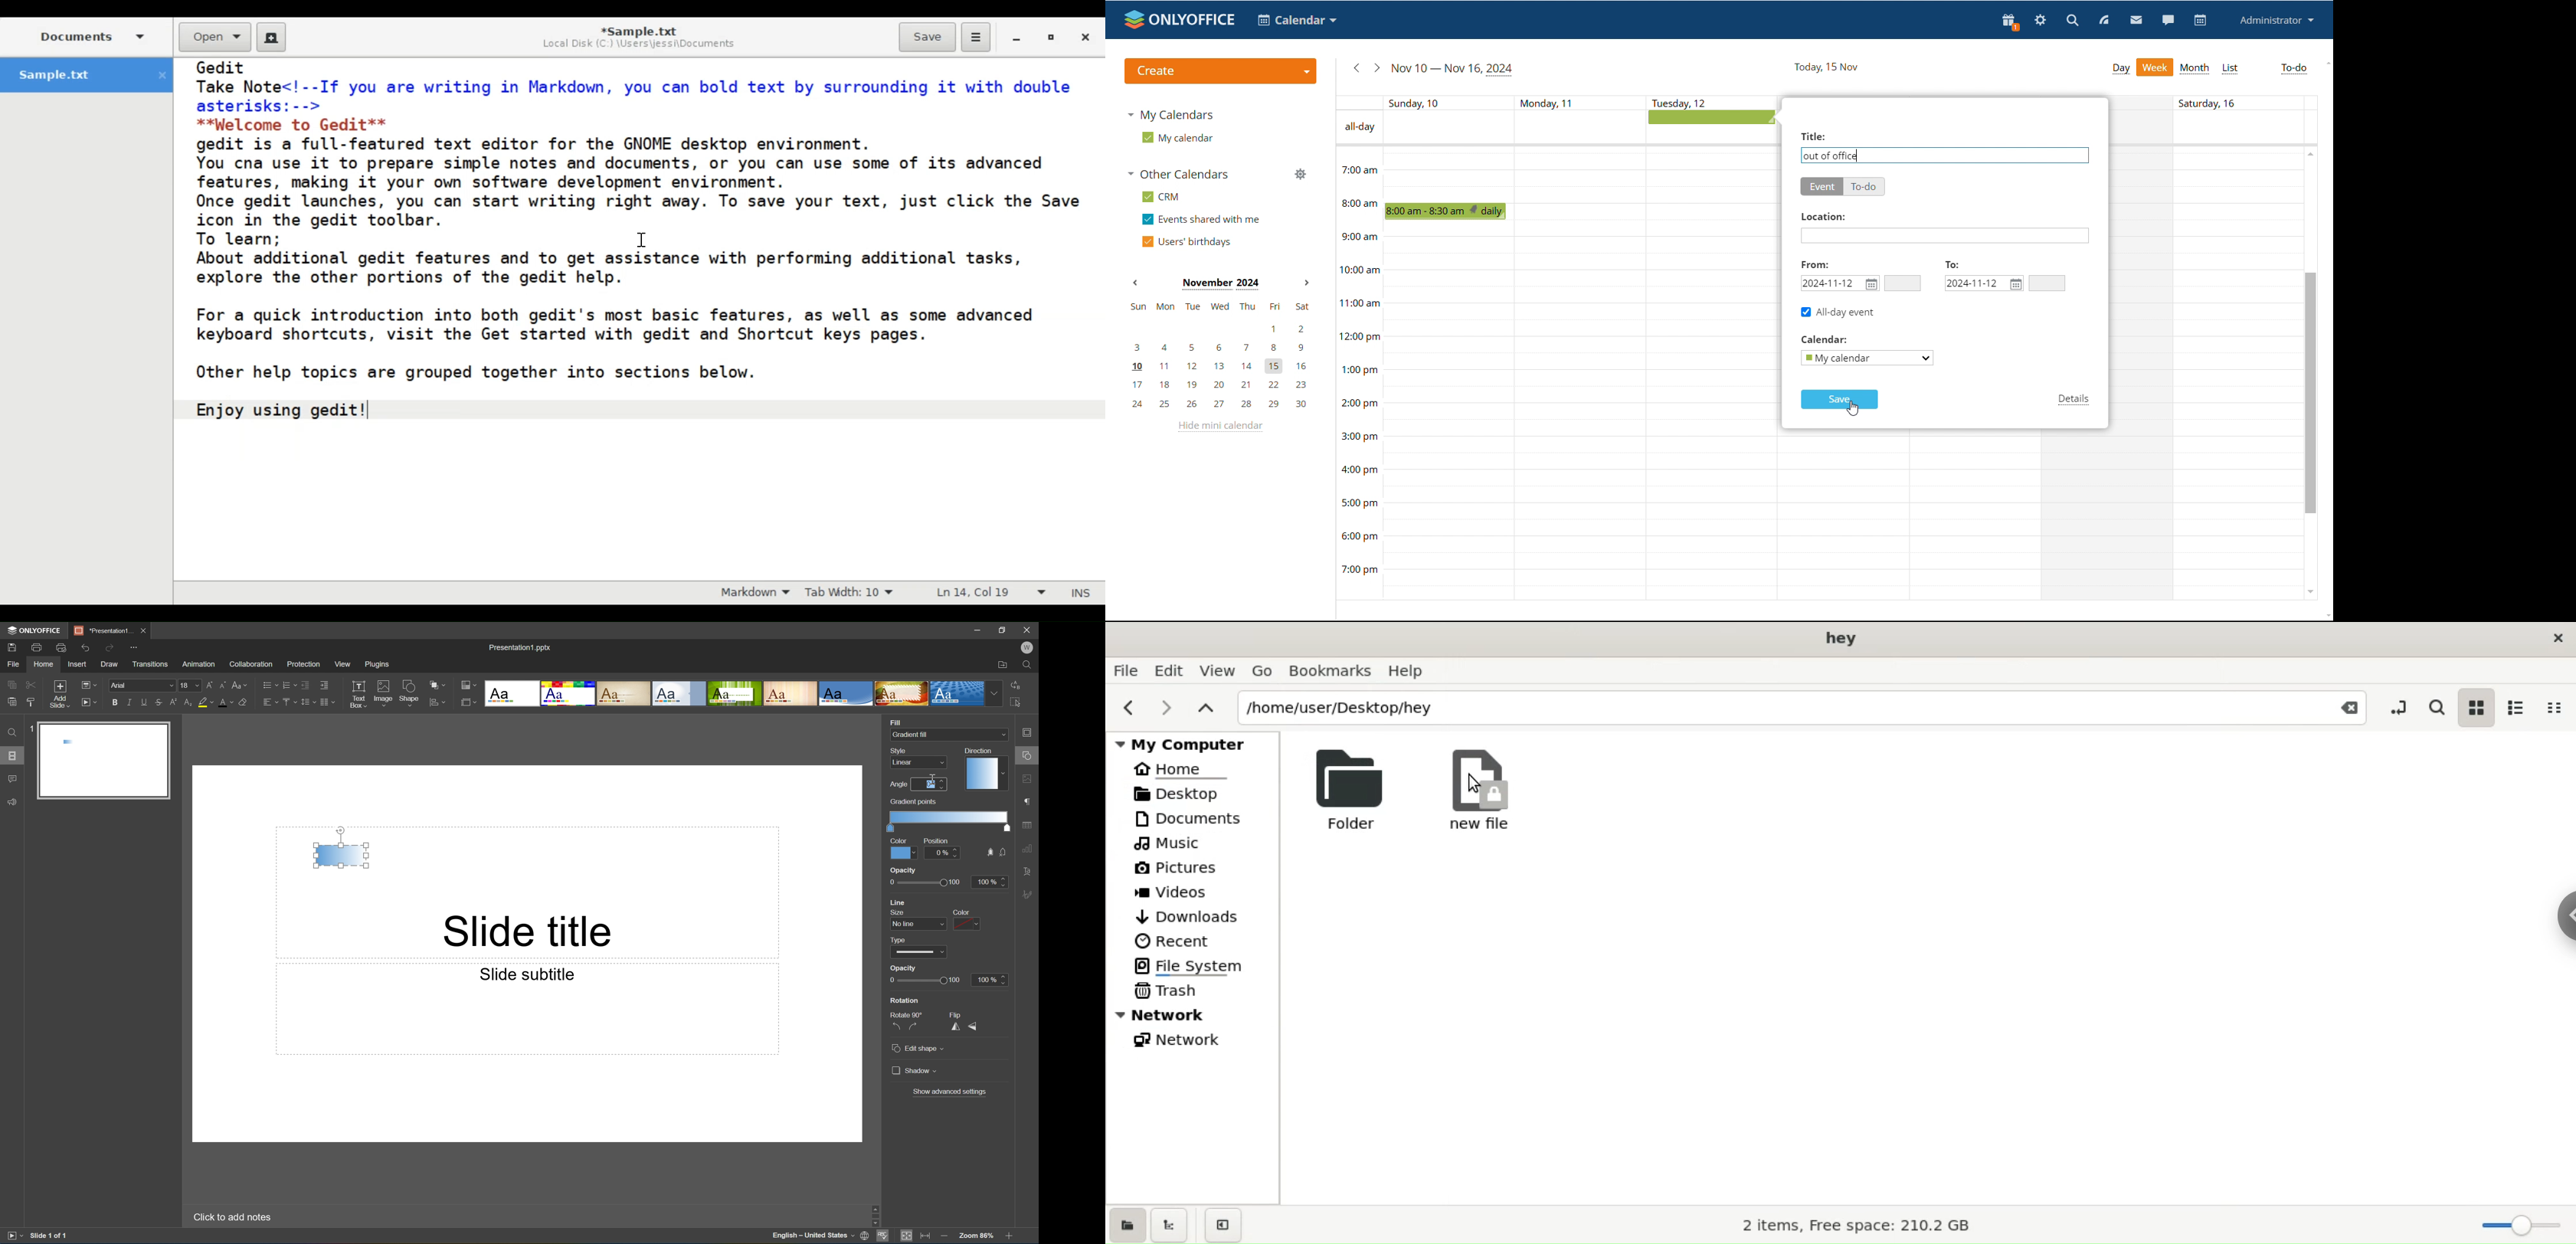 This screenshot has height=1260, width=2576. What do you see at coordinates (916, 1026) in the screenshot?
I see `Rotate 90° clockwise` at bounding box center [916, 1026].